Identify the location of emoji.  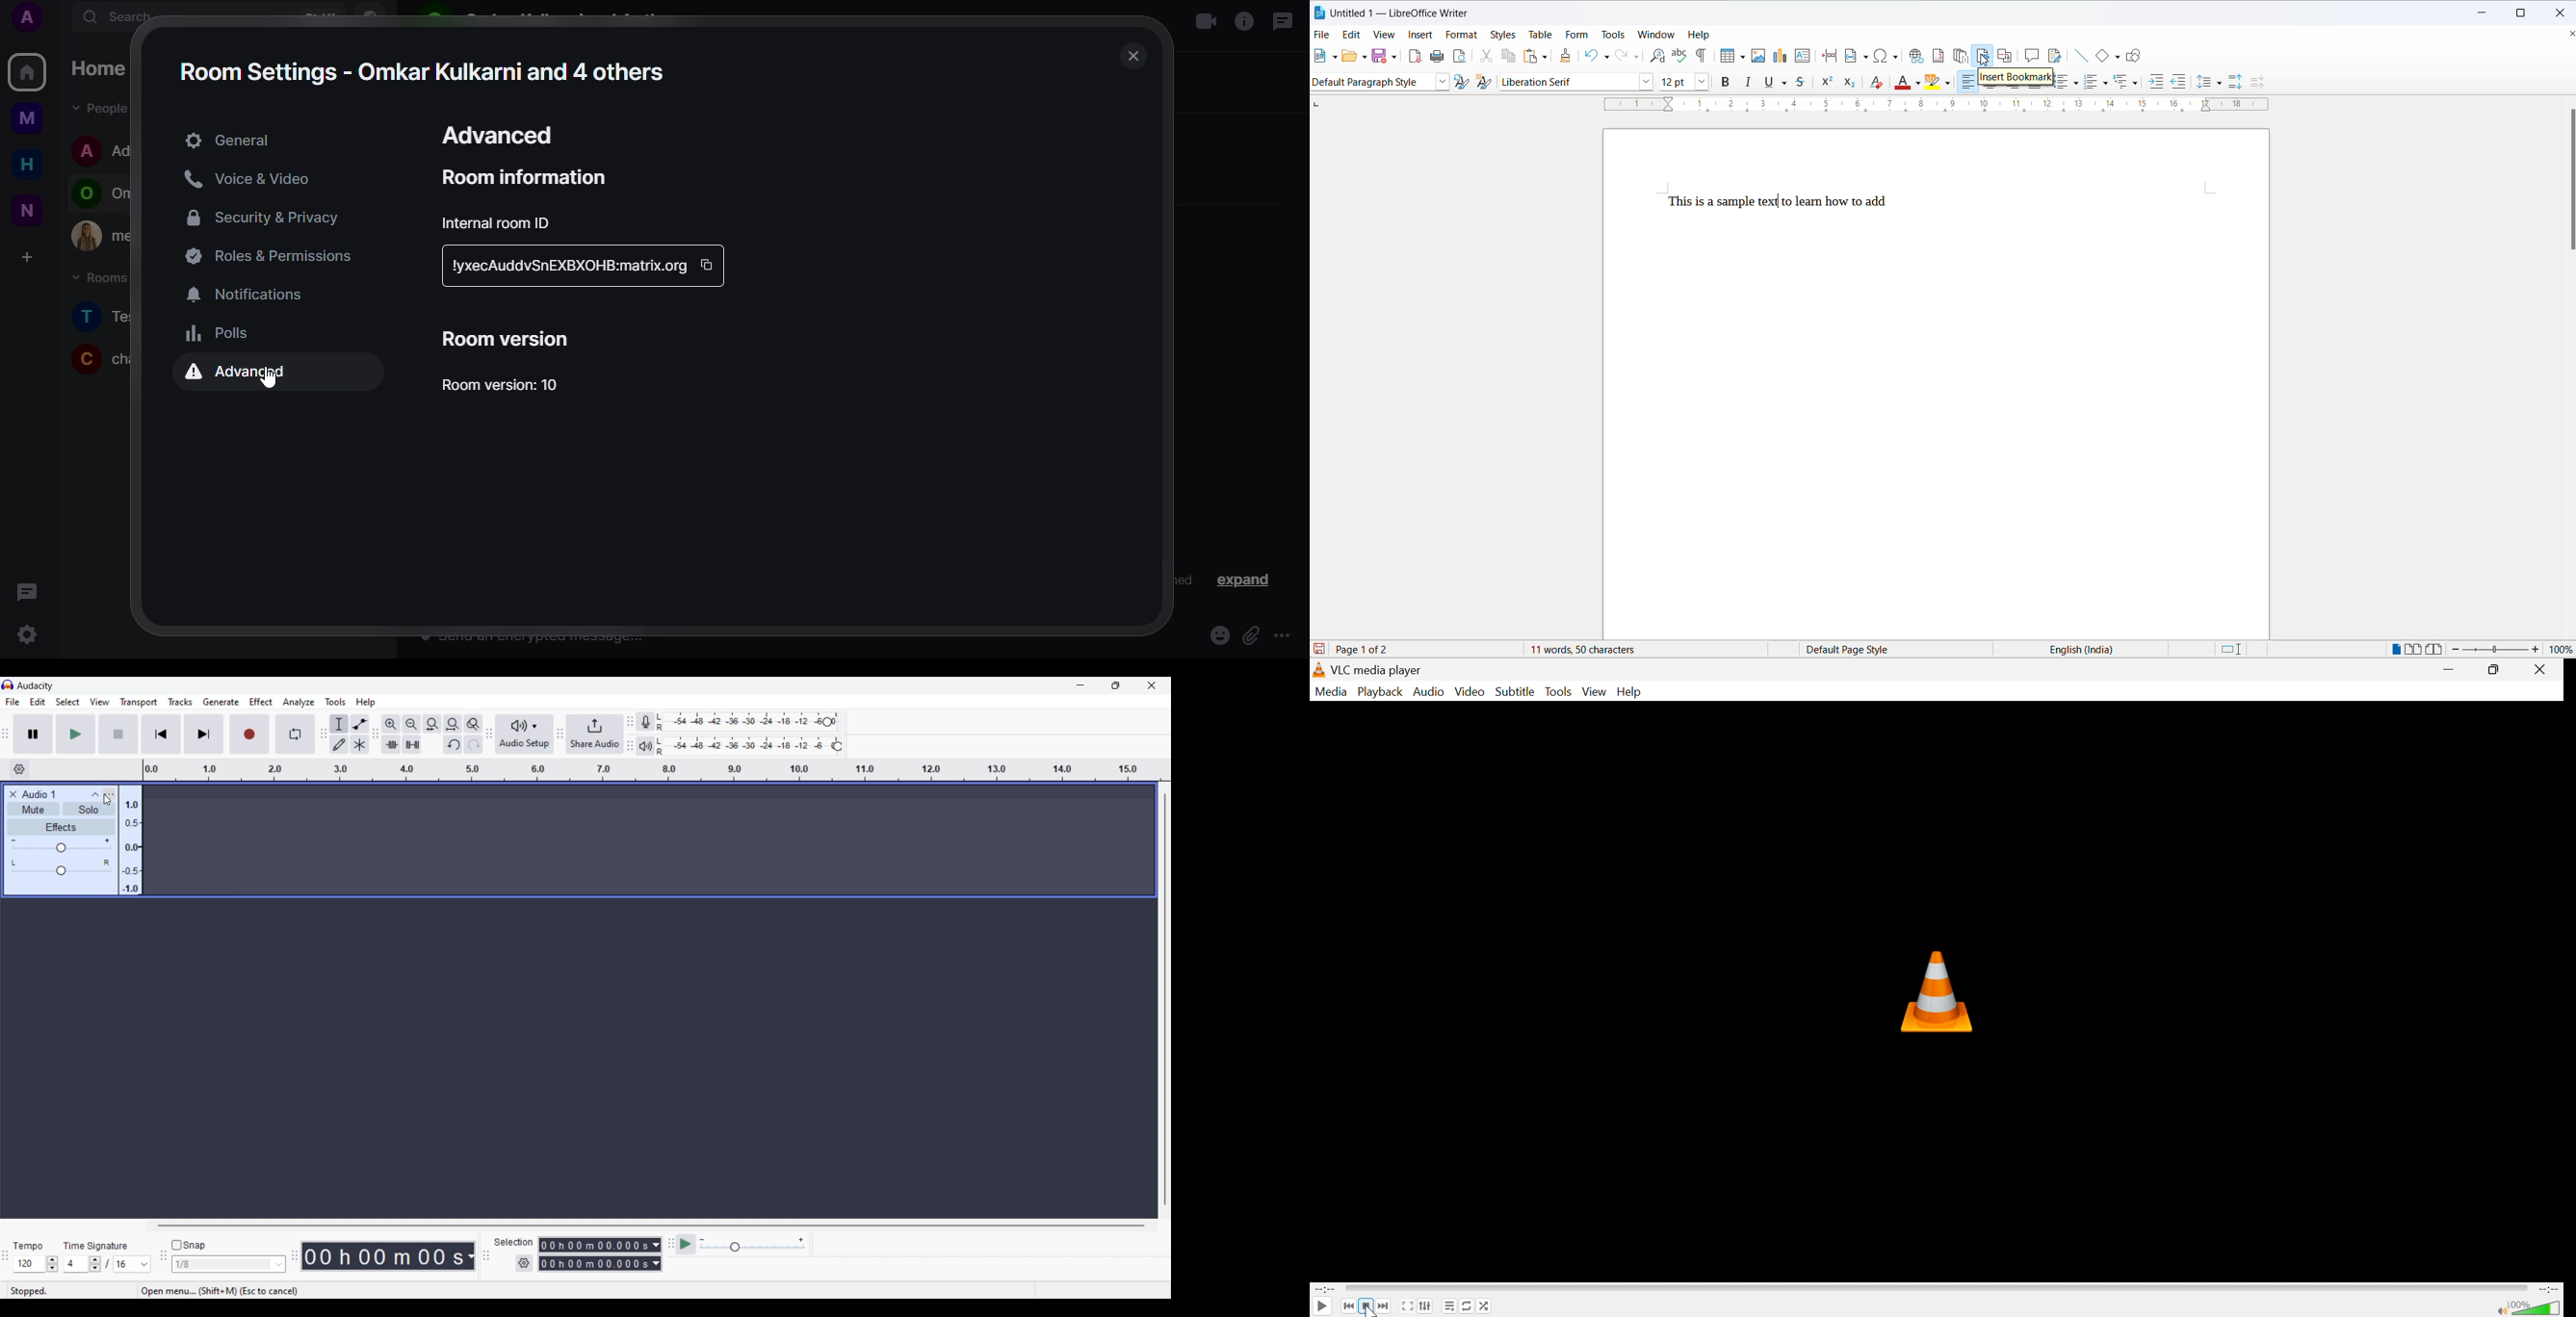
(1219, 633).